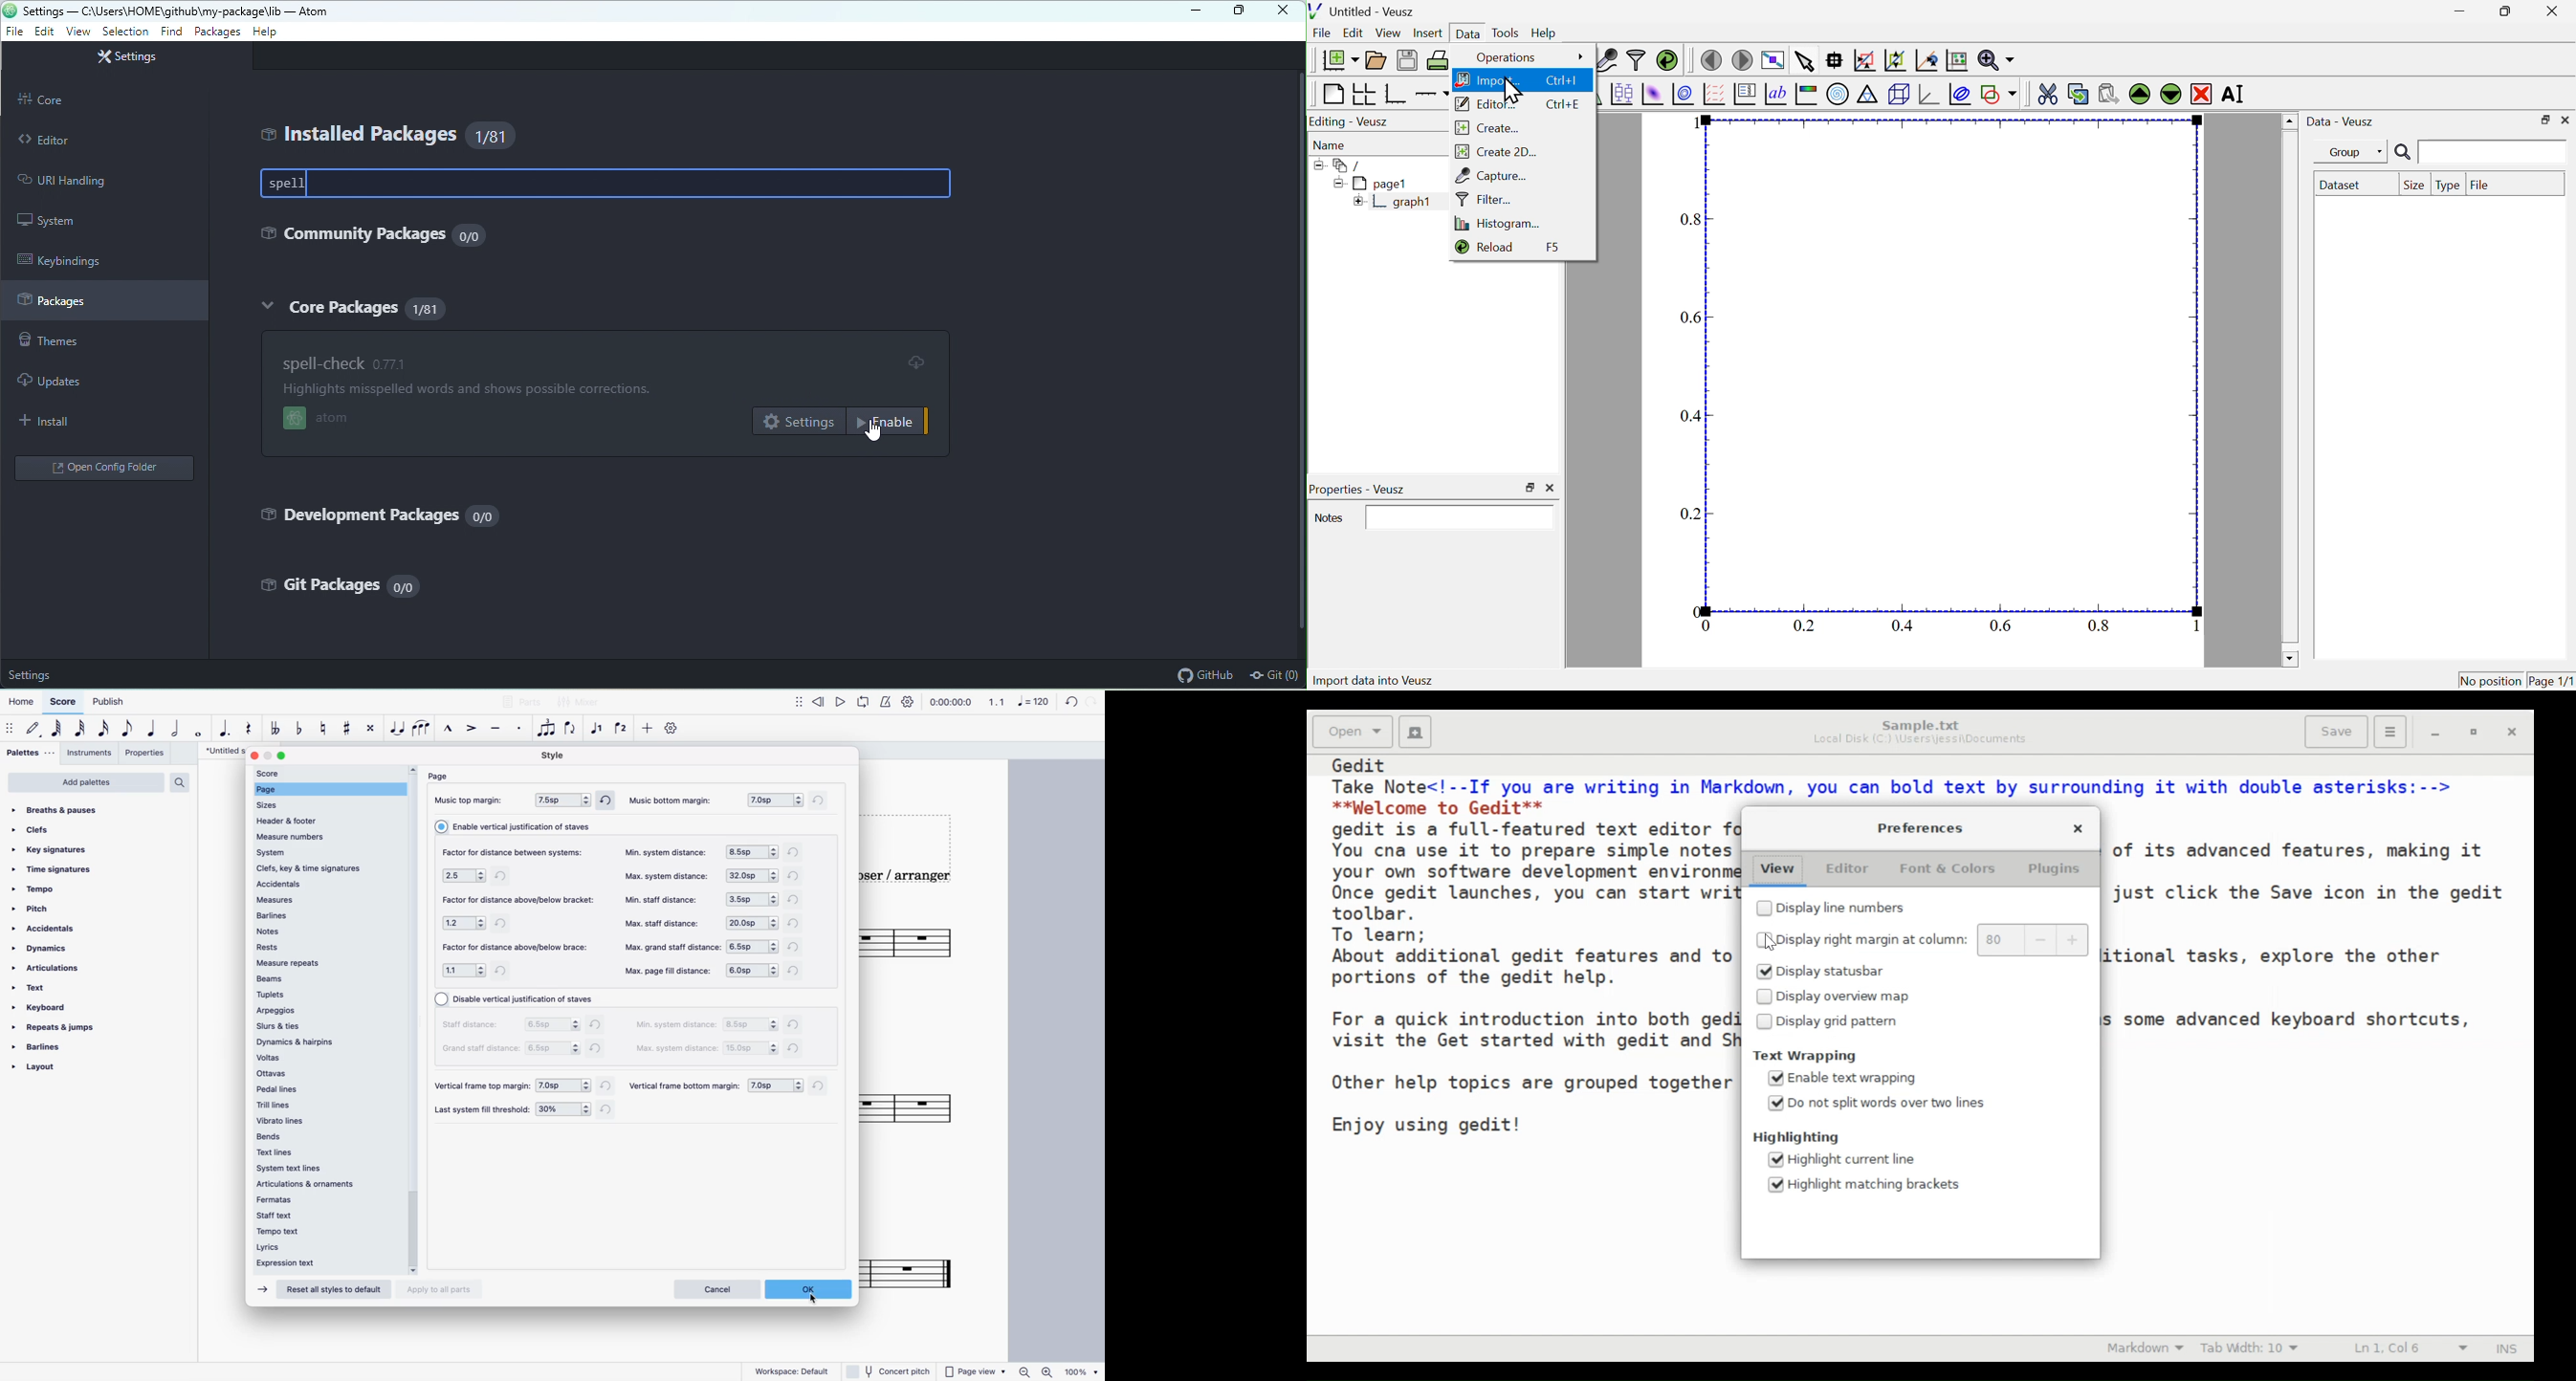 The width and height of the screenshot is (2576, 1400). What do you see at coordinates (1711, 59) in the screenshot?
I see `move to the previous page` at bounding box center [1711, 59].